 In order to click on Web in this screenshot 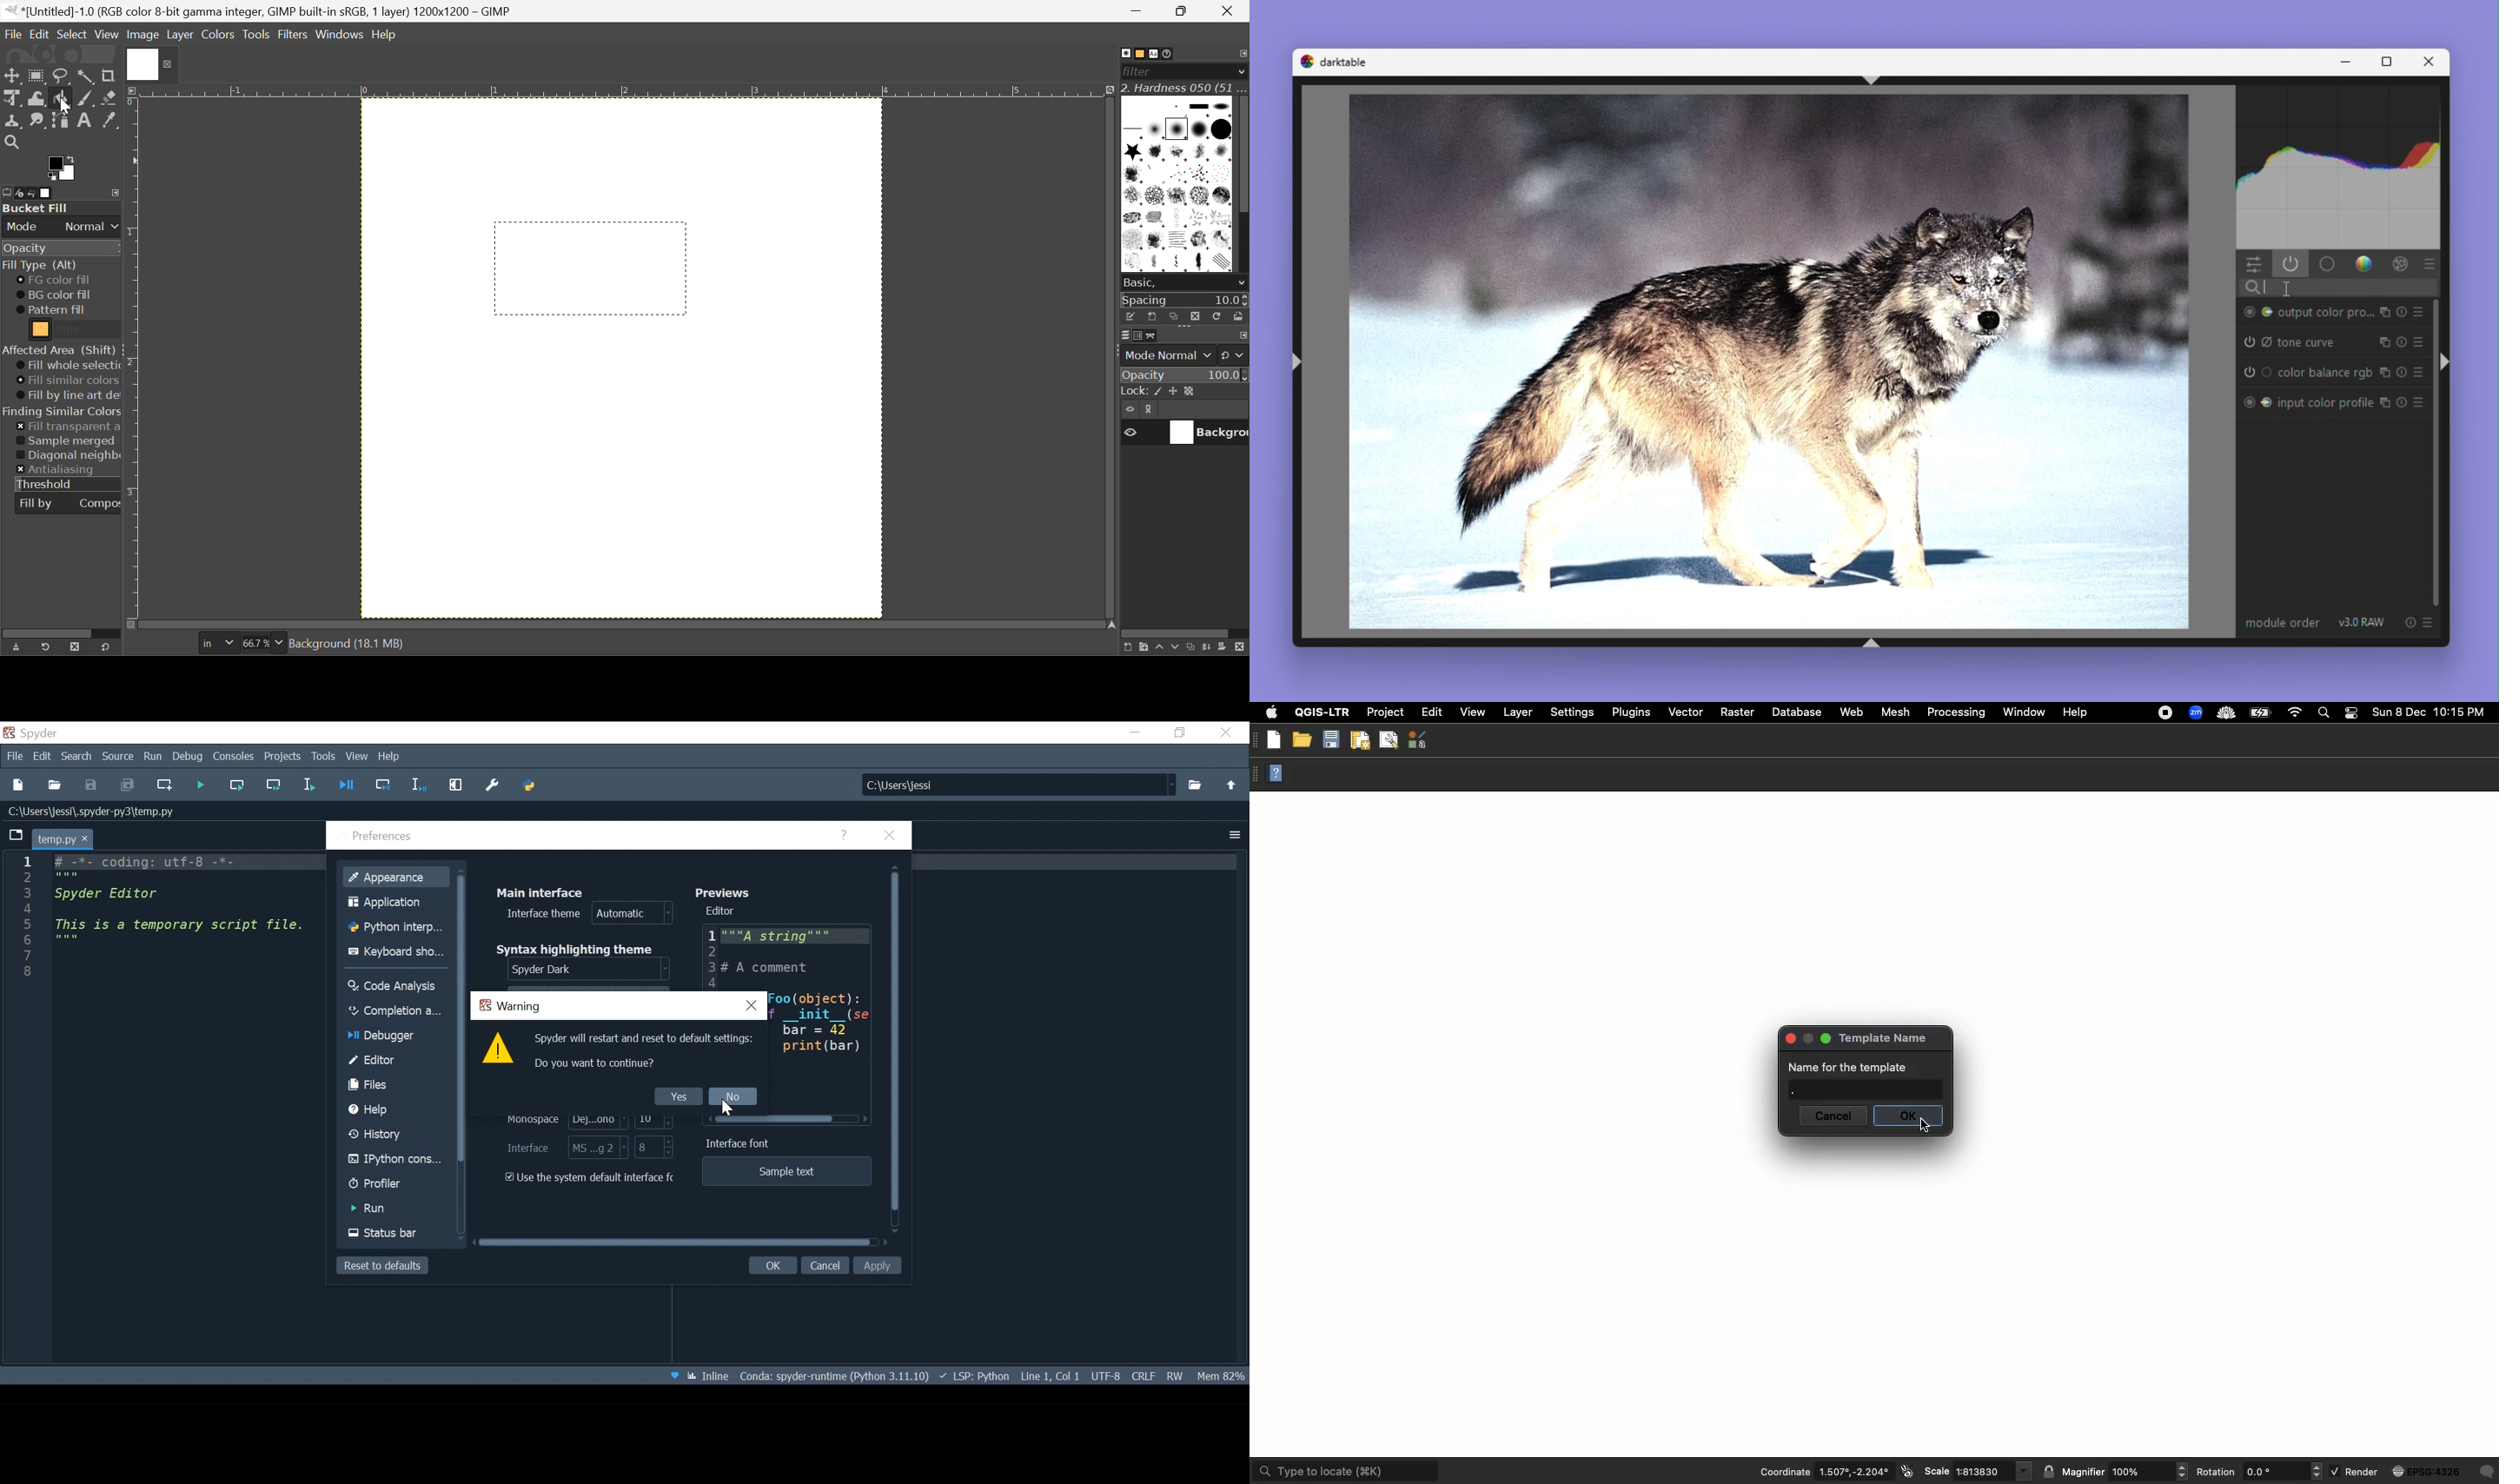, I will do `click(1853, 711)`.